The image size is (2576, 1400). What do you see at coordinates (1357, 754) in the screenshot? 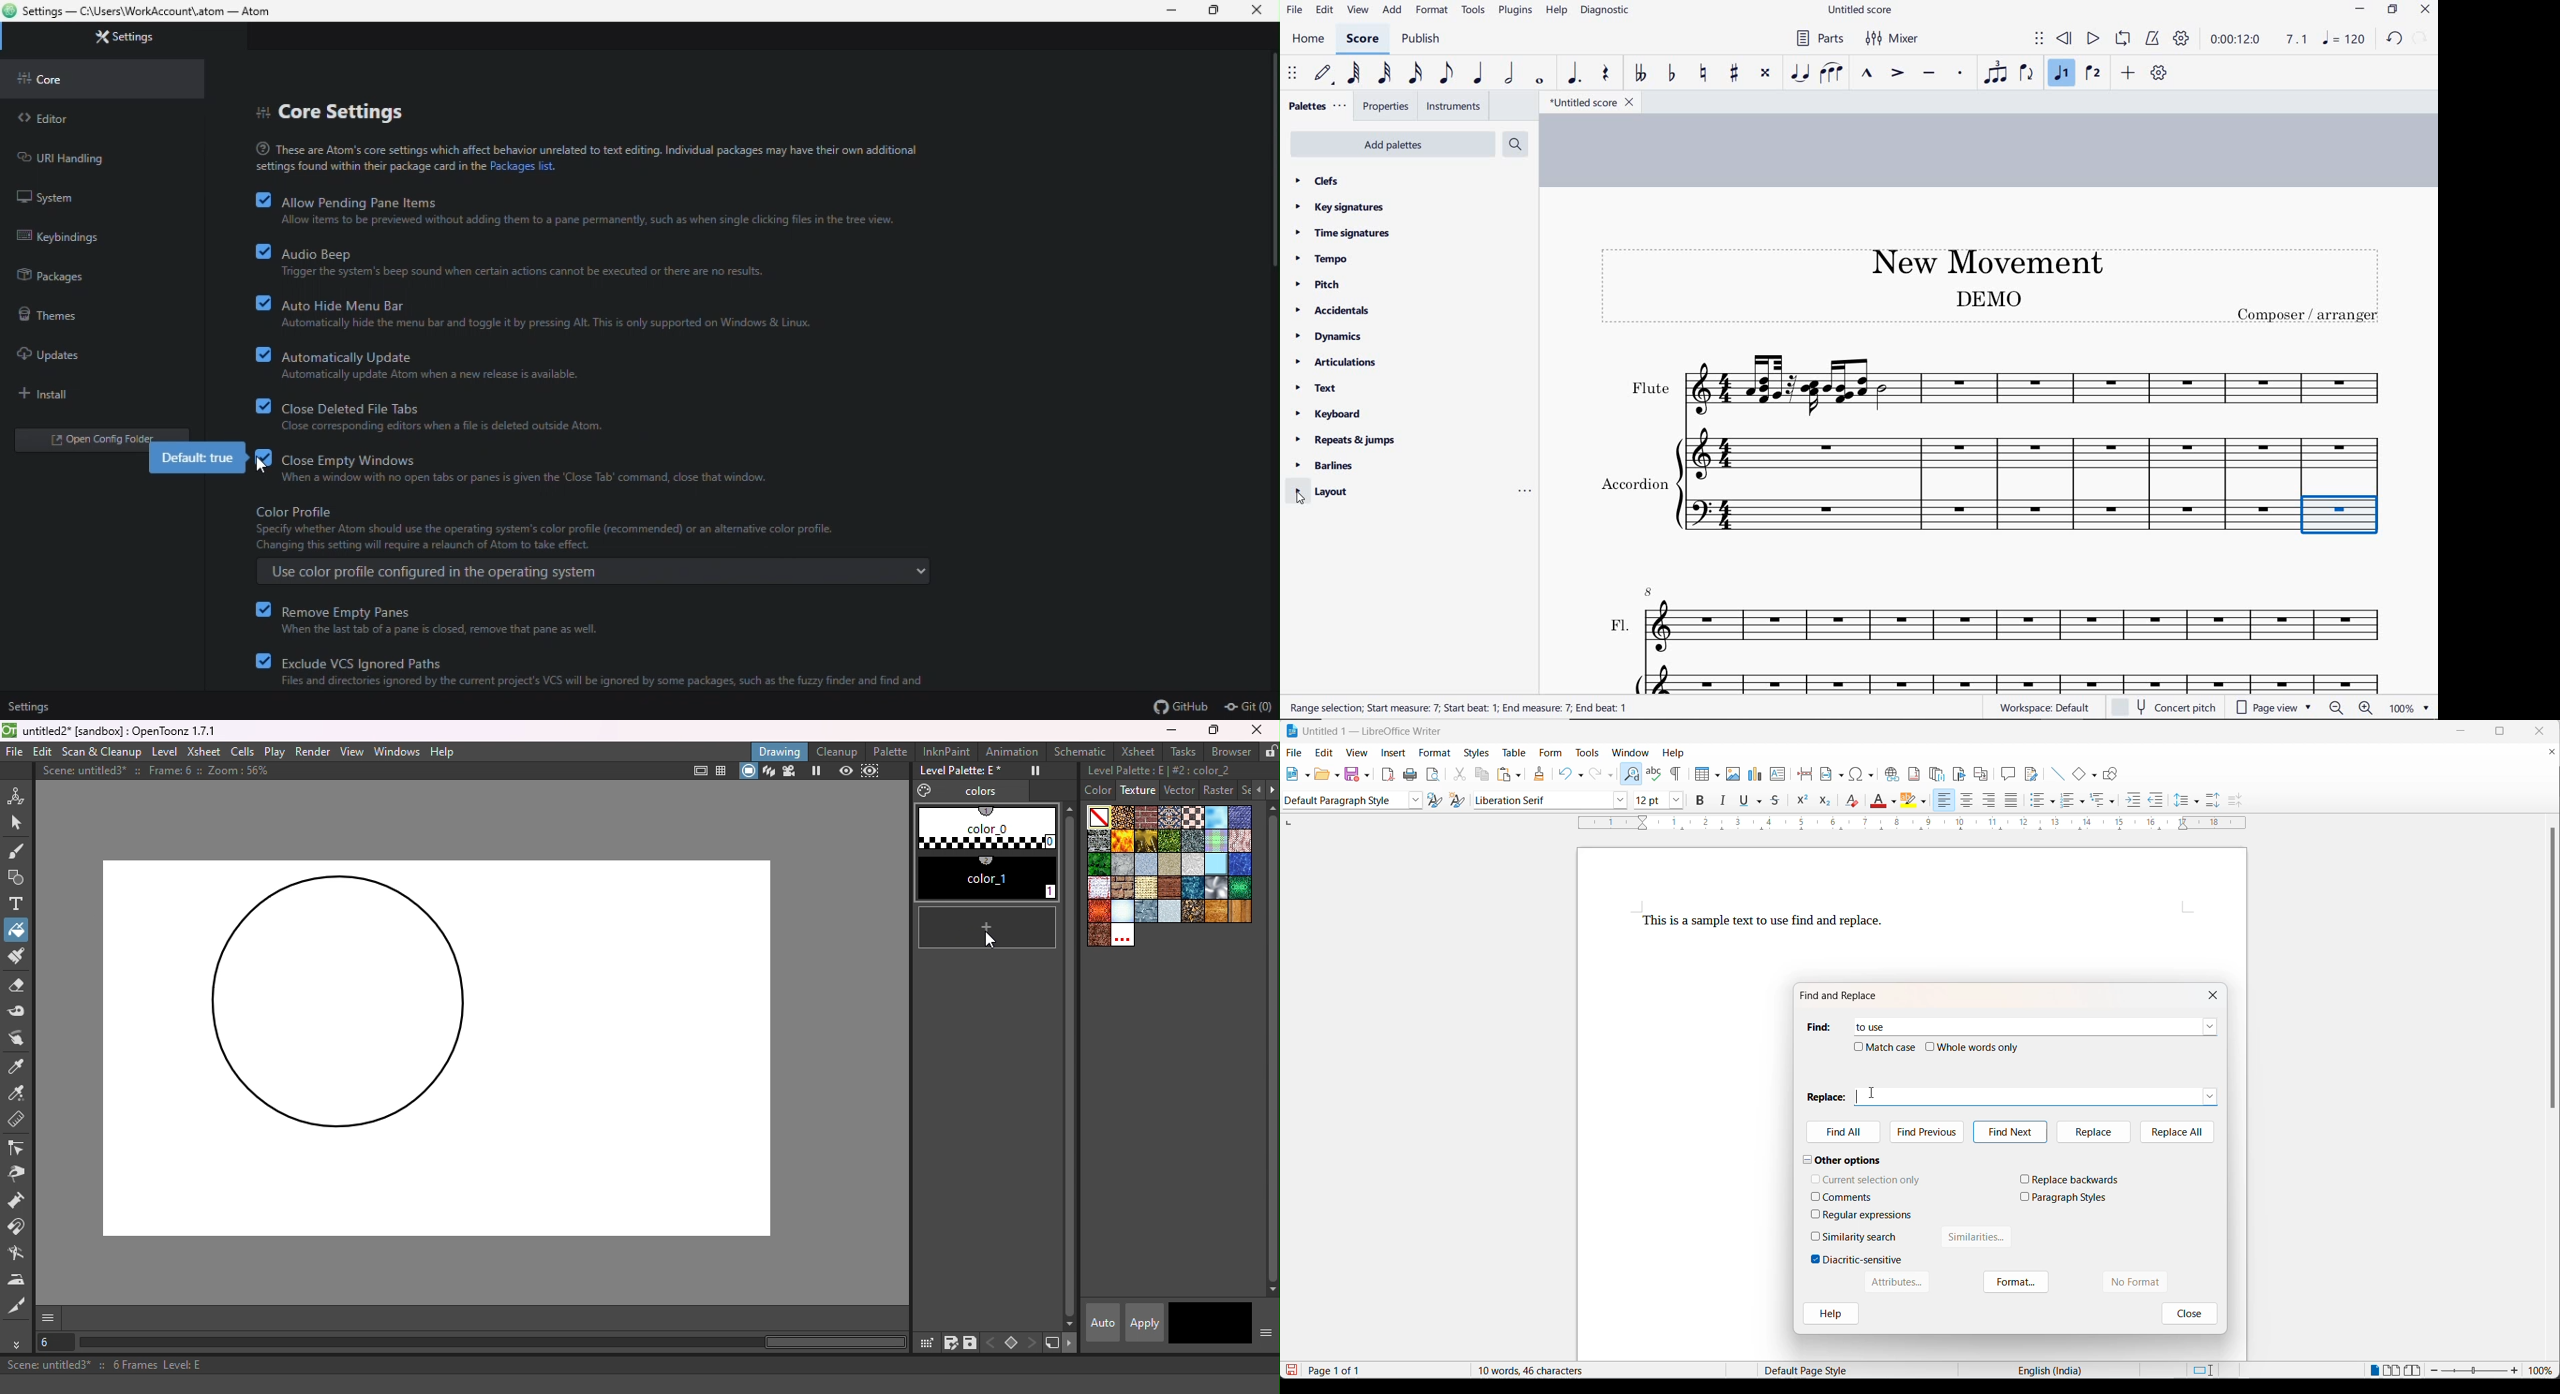
I see `view` at bounding box center [1357, 754].